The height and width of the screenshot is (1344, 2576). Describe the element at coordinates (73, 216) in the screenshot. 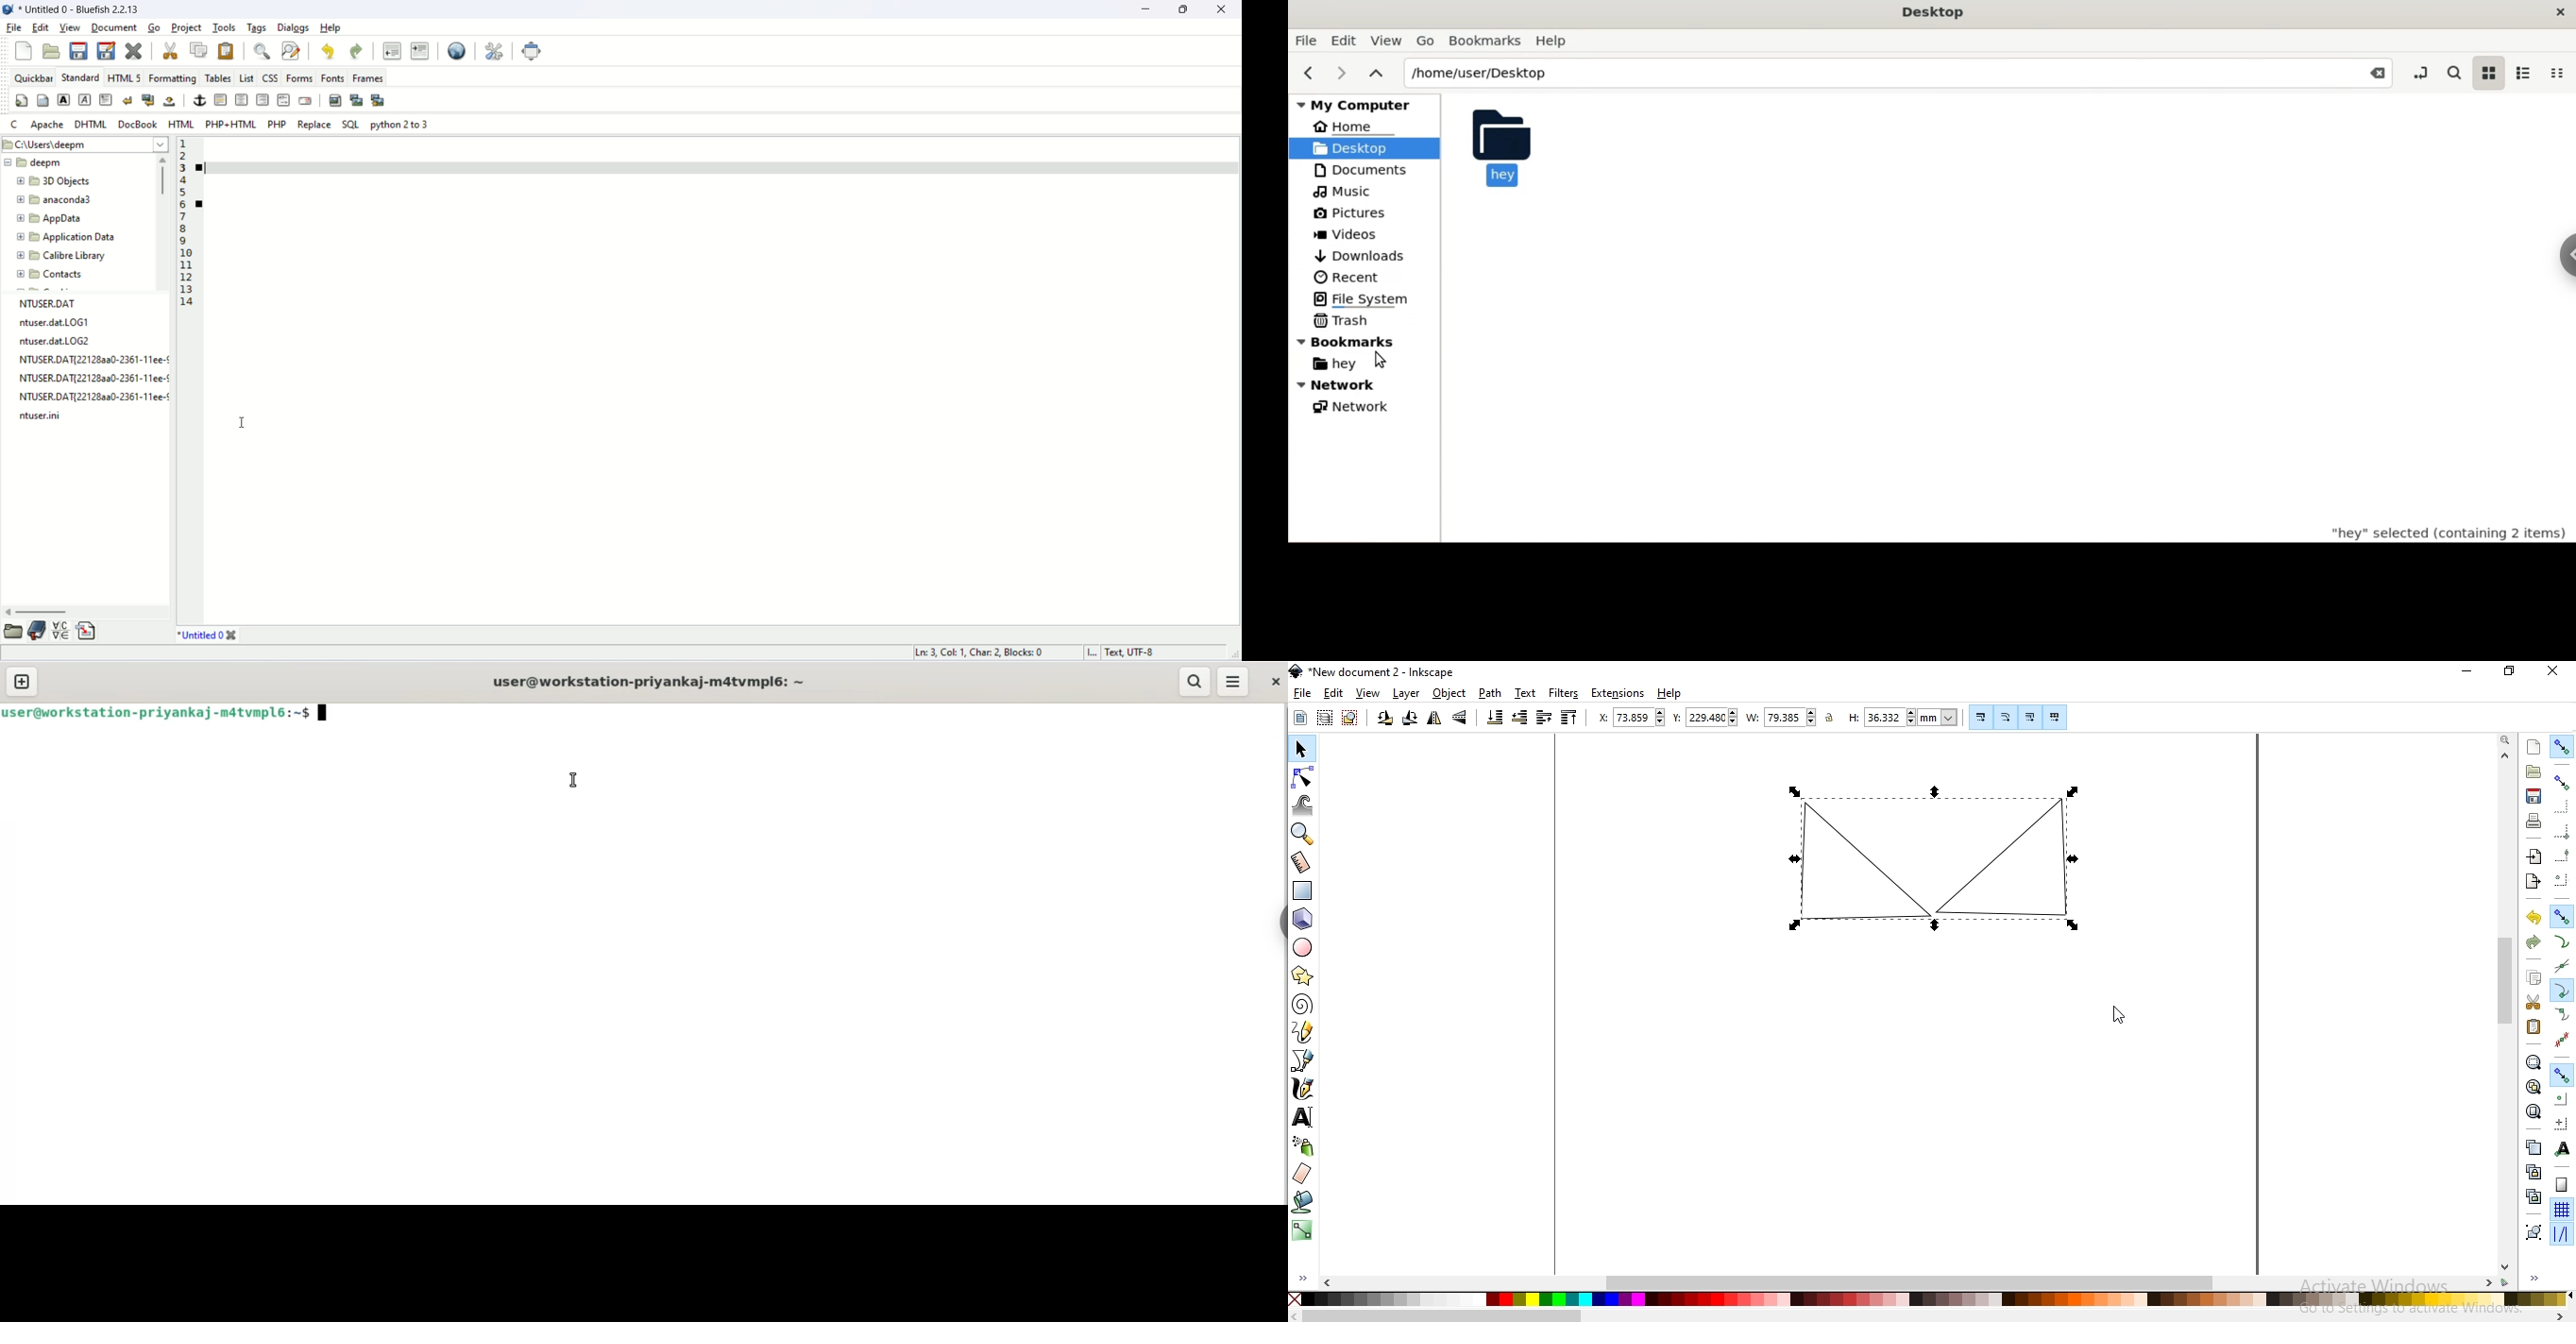

I see `folder name` at that location.